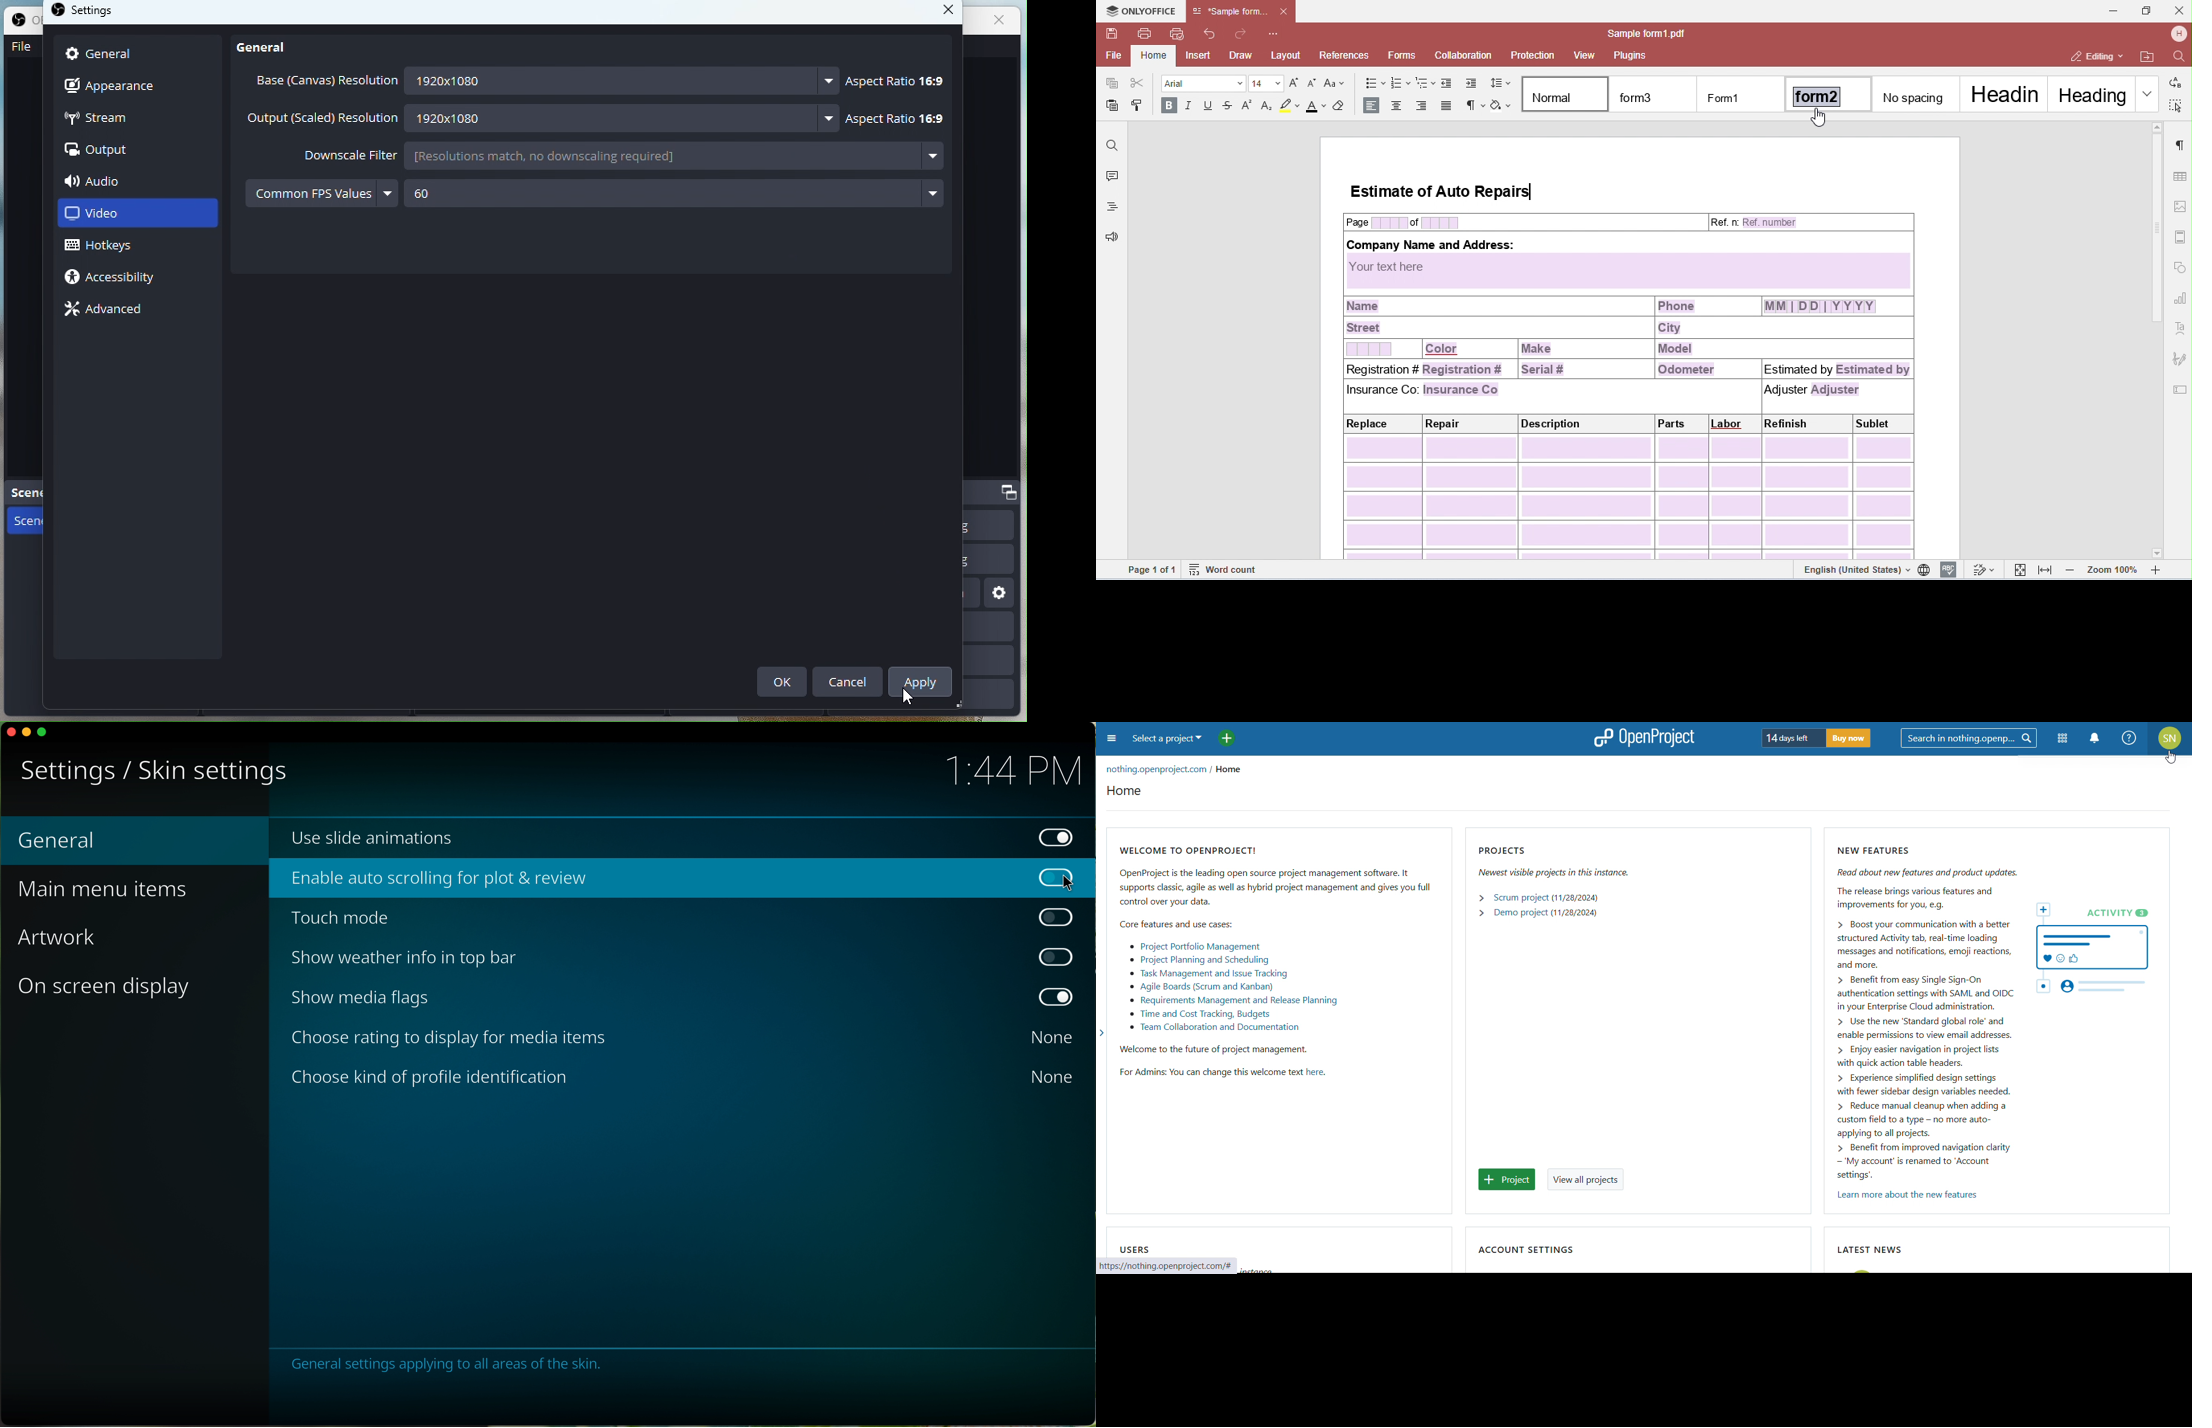 Image resolution: width=2212 pixels, height=1428 pixels. What do you see at coordinates (2062, 739) in the screenshot?
I see `modules` at bounding box center [2062, 739].